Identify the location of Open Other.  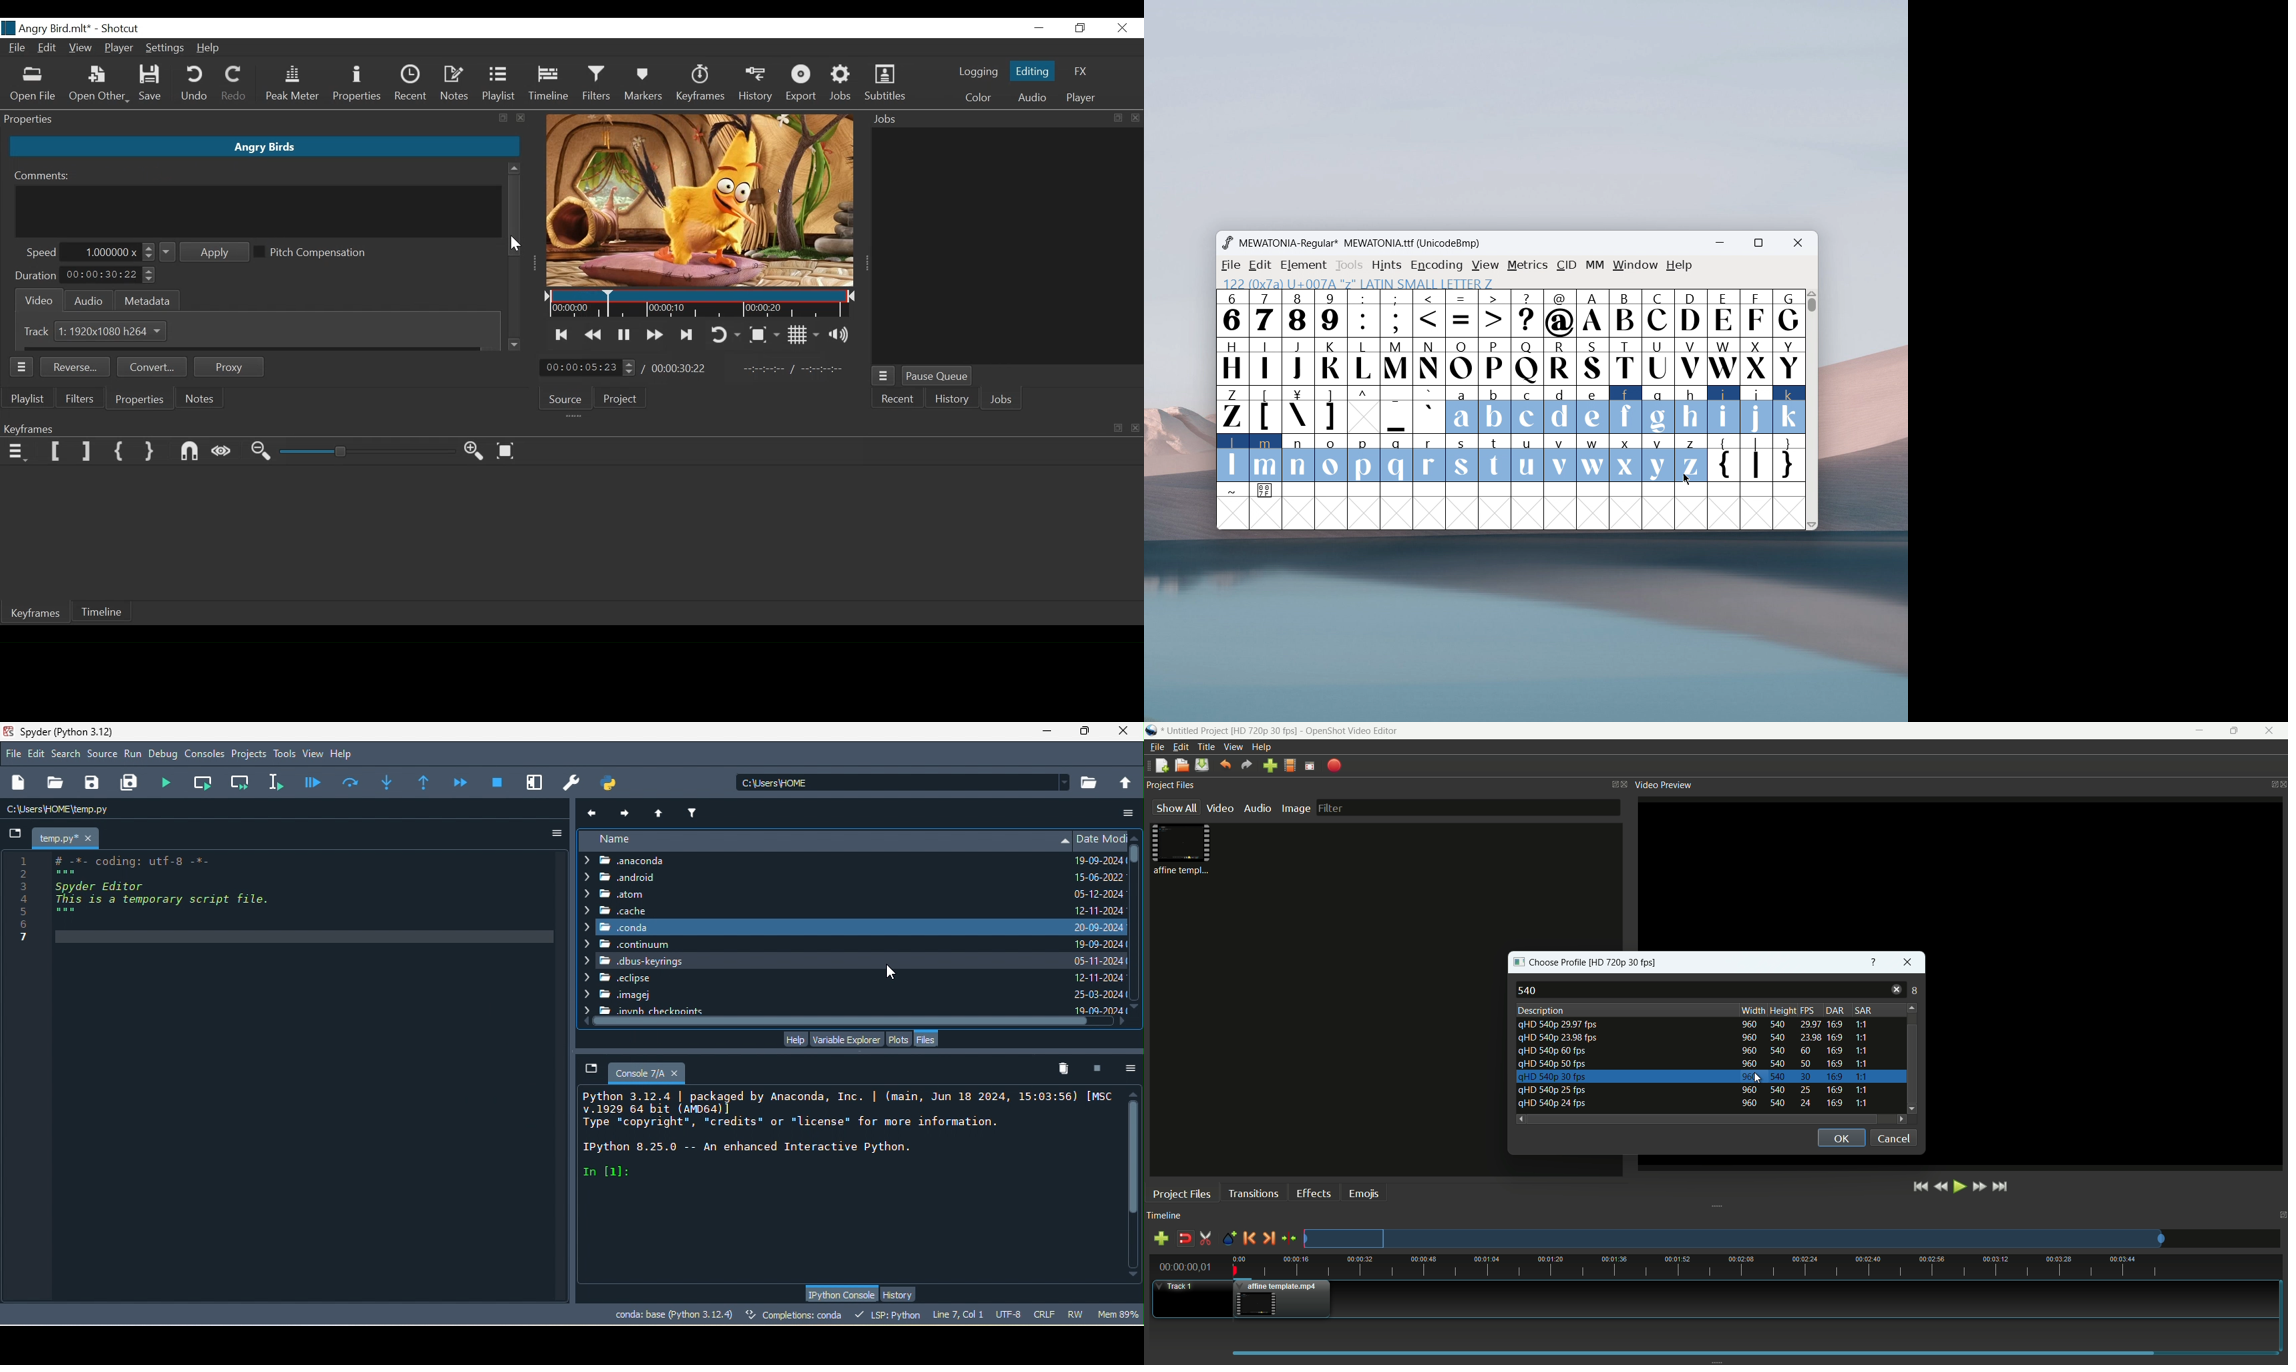
(98, 85).